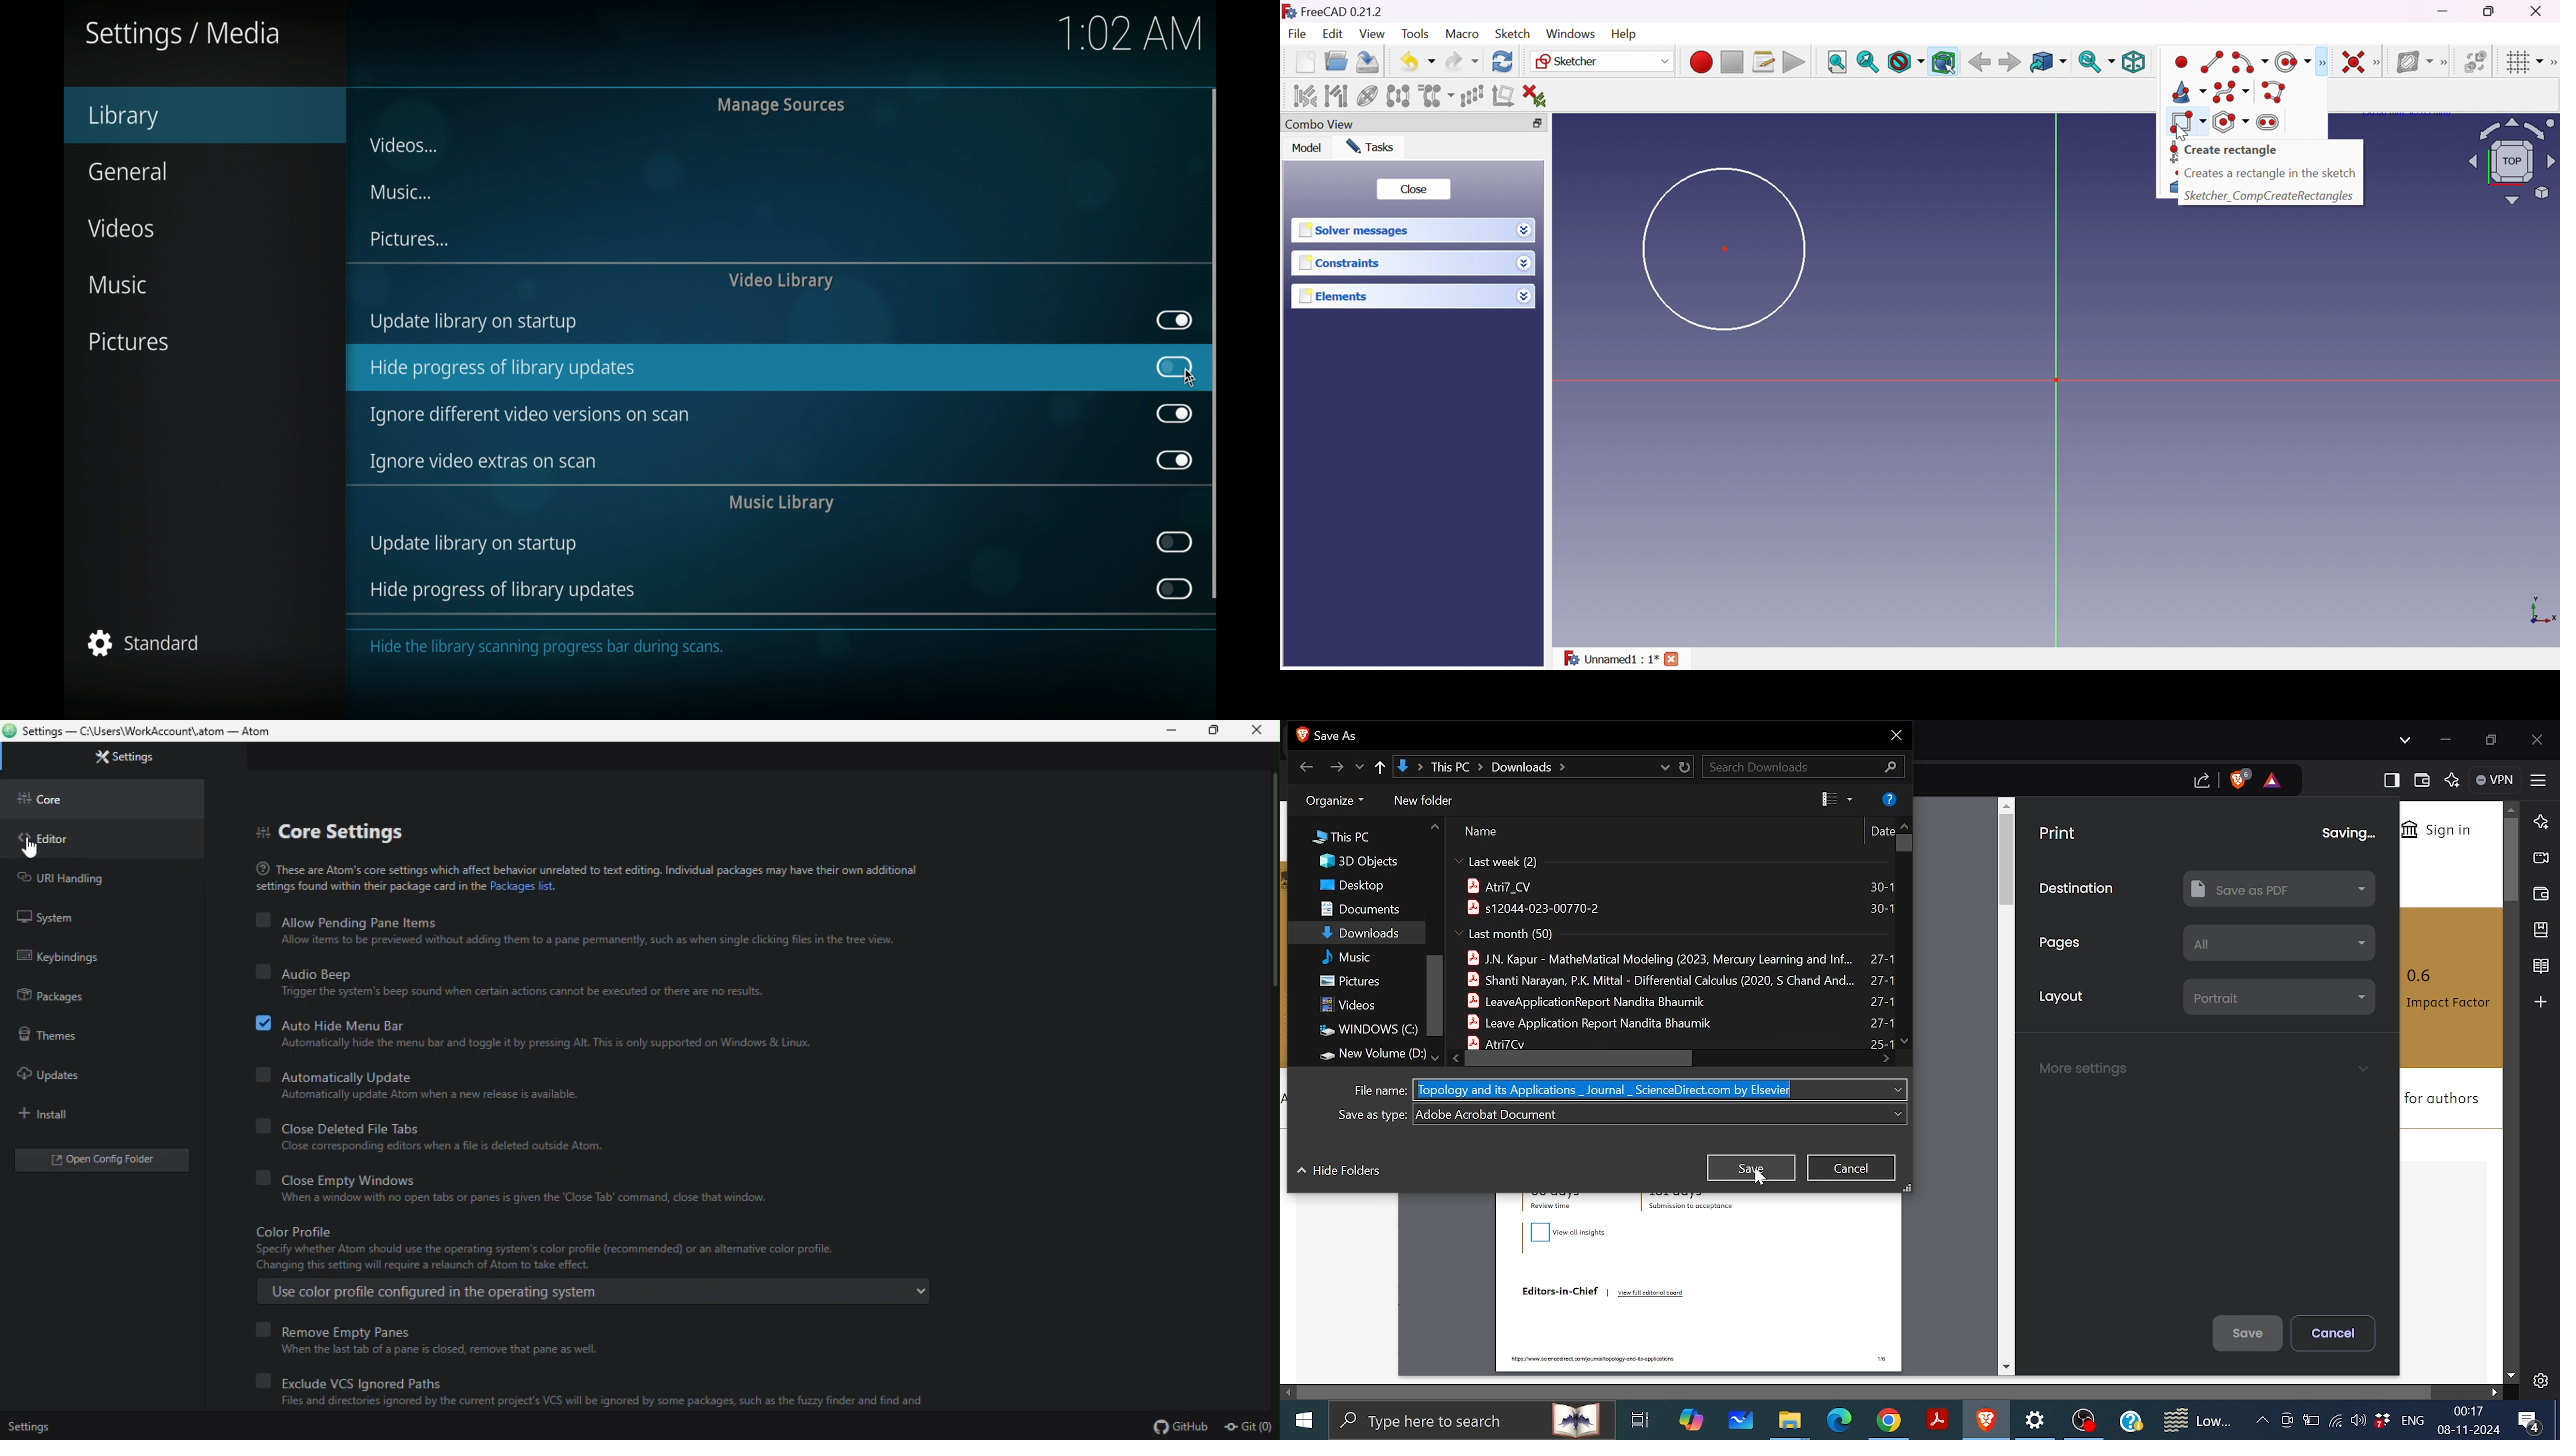 Image resolution: width=2576 pixels, height=1456 pixels. I want to click on [Sketcher constraints], so click(2380, 63).